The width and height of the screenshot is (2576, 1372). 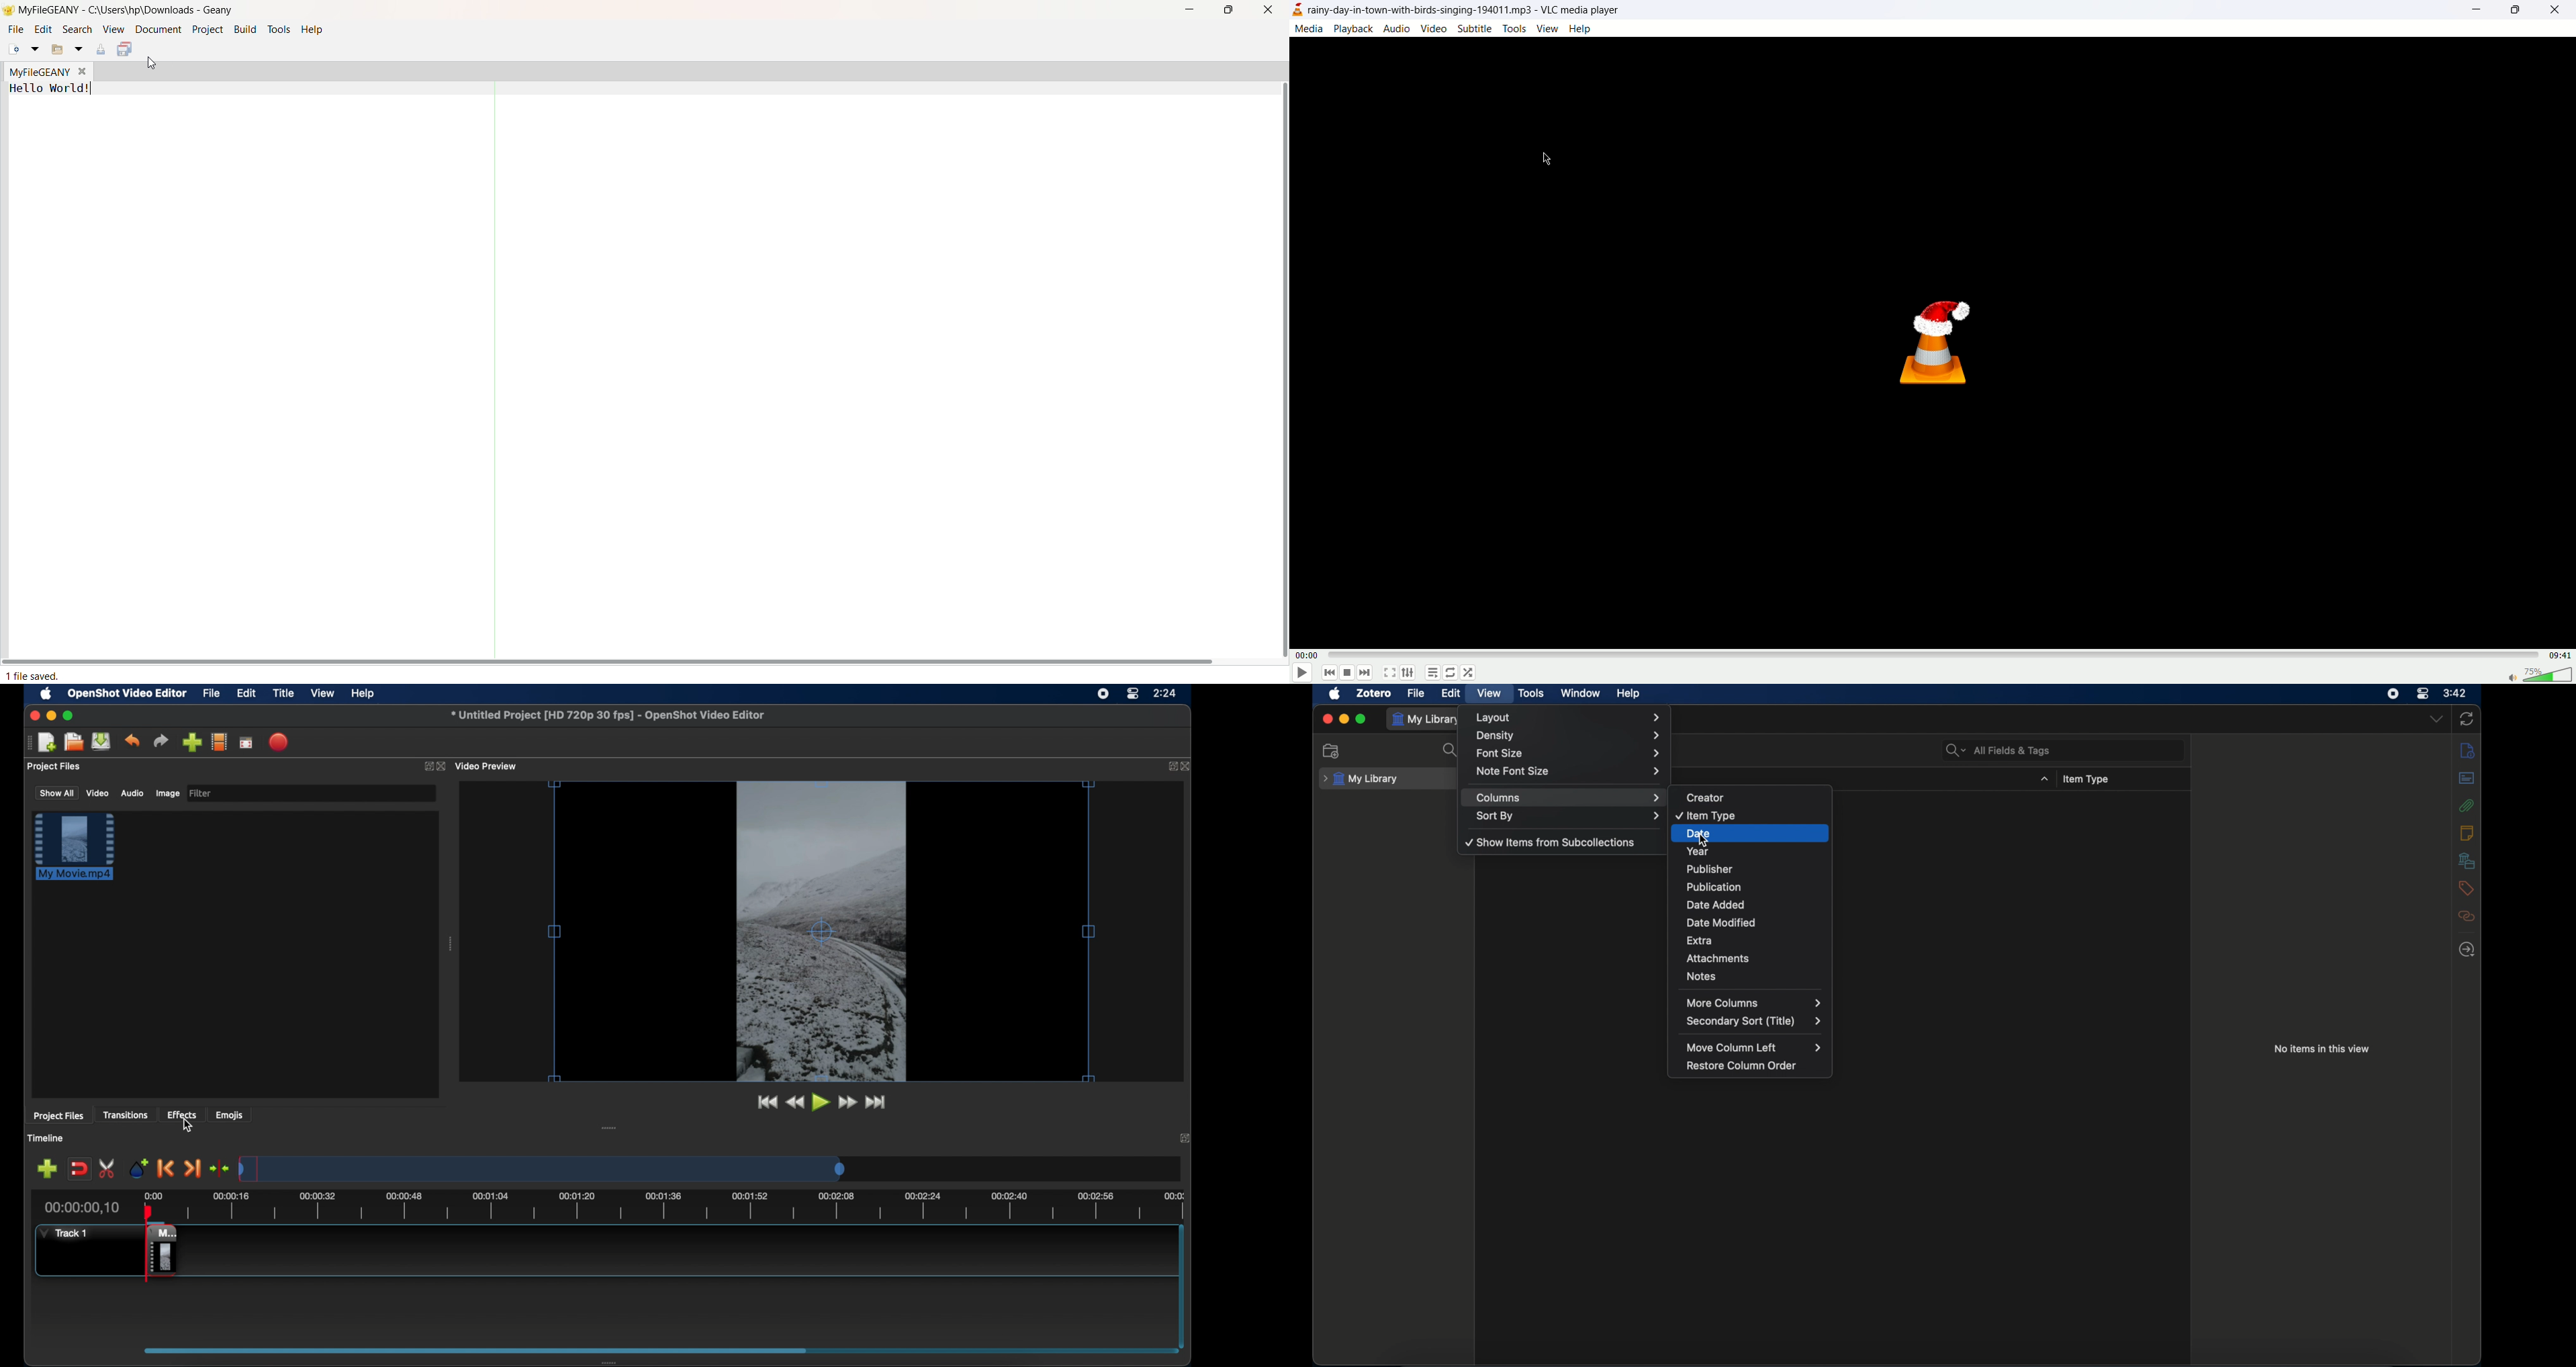 What do you see at coordinates (1451, 693) in the screenshot?
I see `edit` at bounding box center [1451, 693].